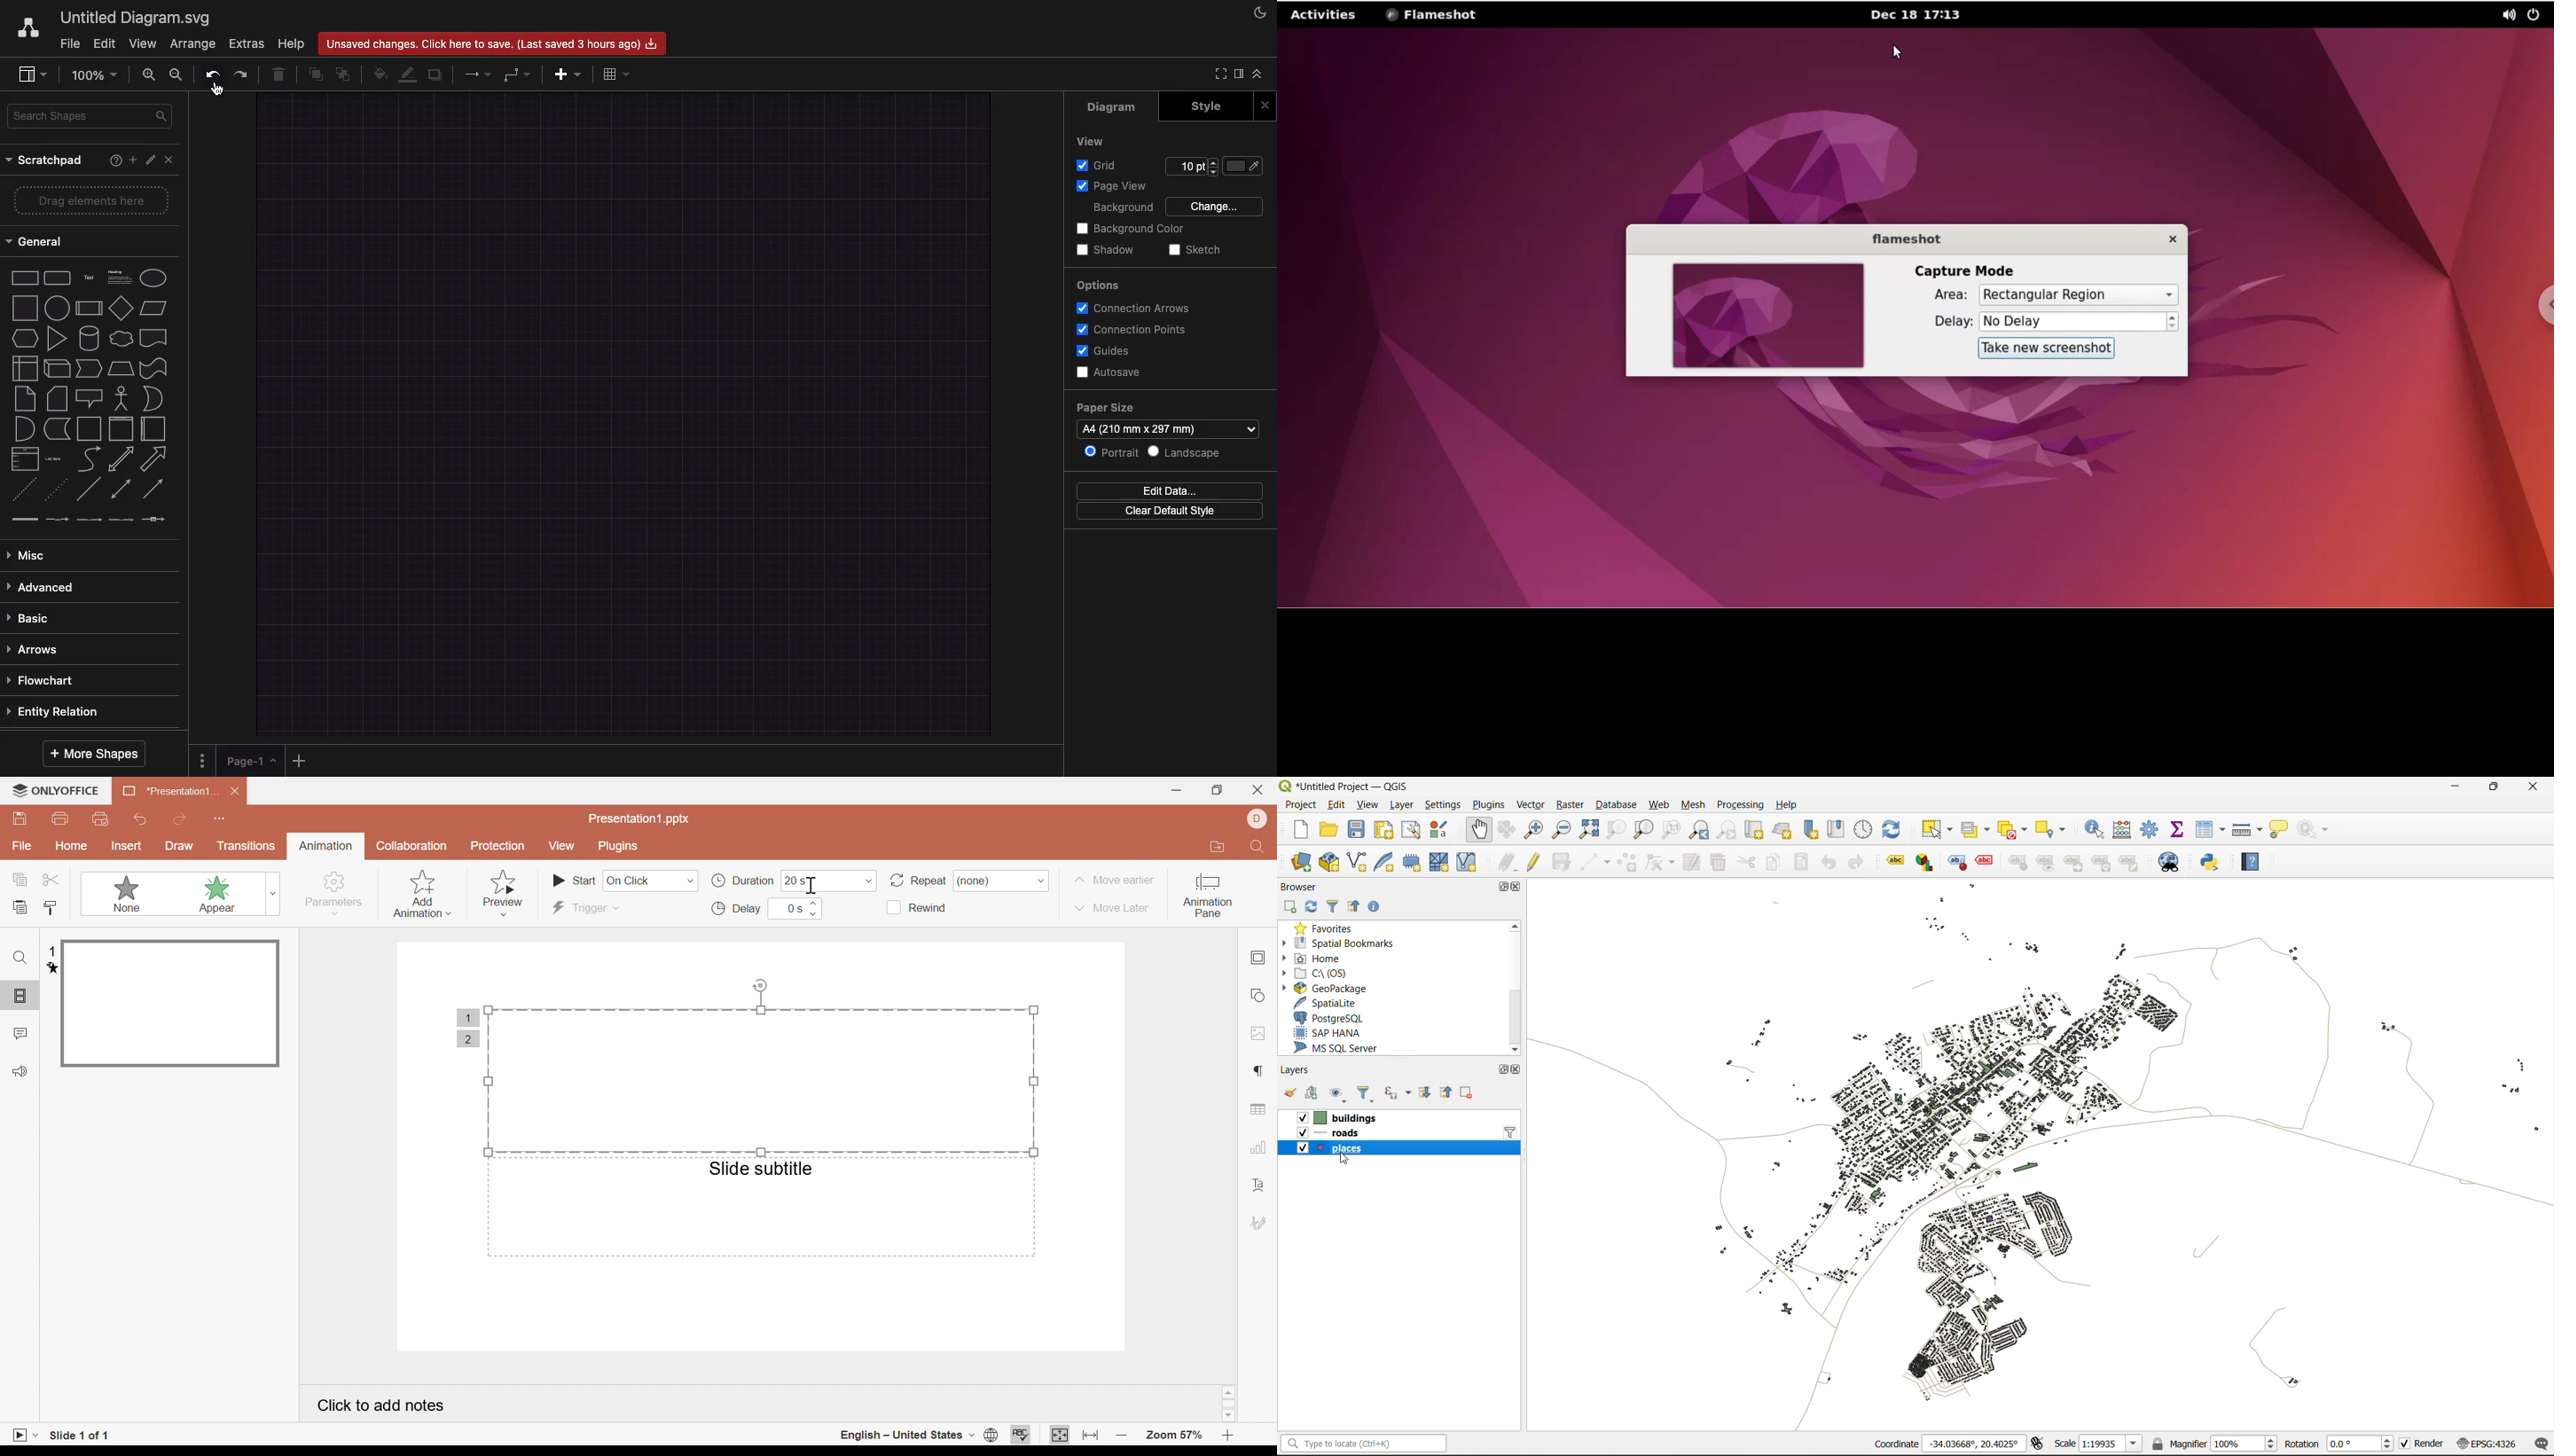 The width and height of the screenshot is (2576, 1456). I want to click on Clear default style, so click(1171, 511).